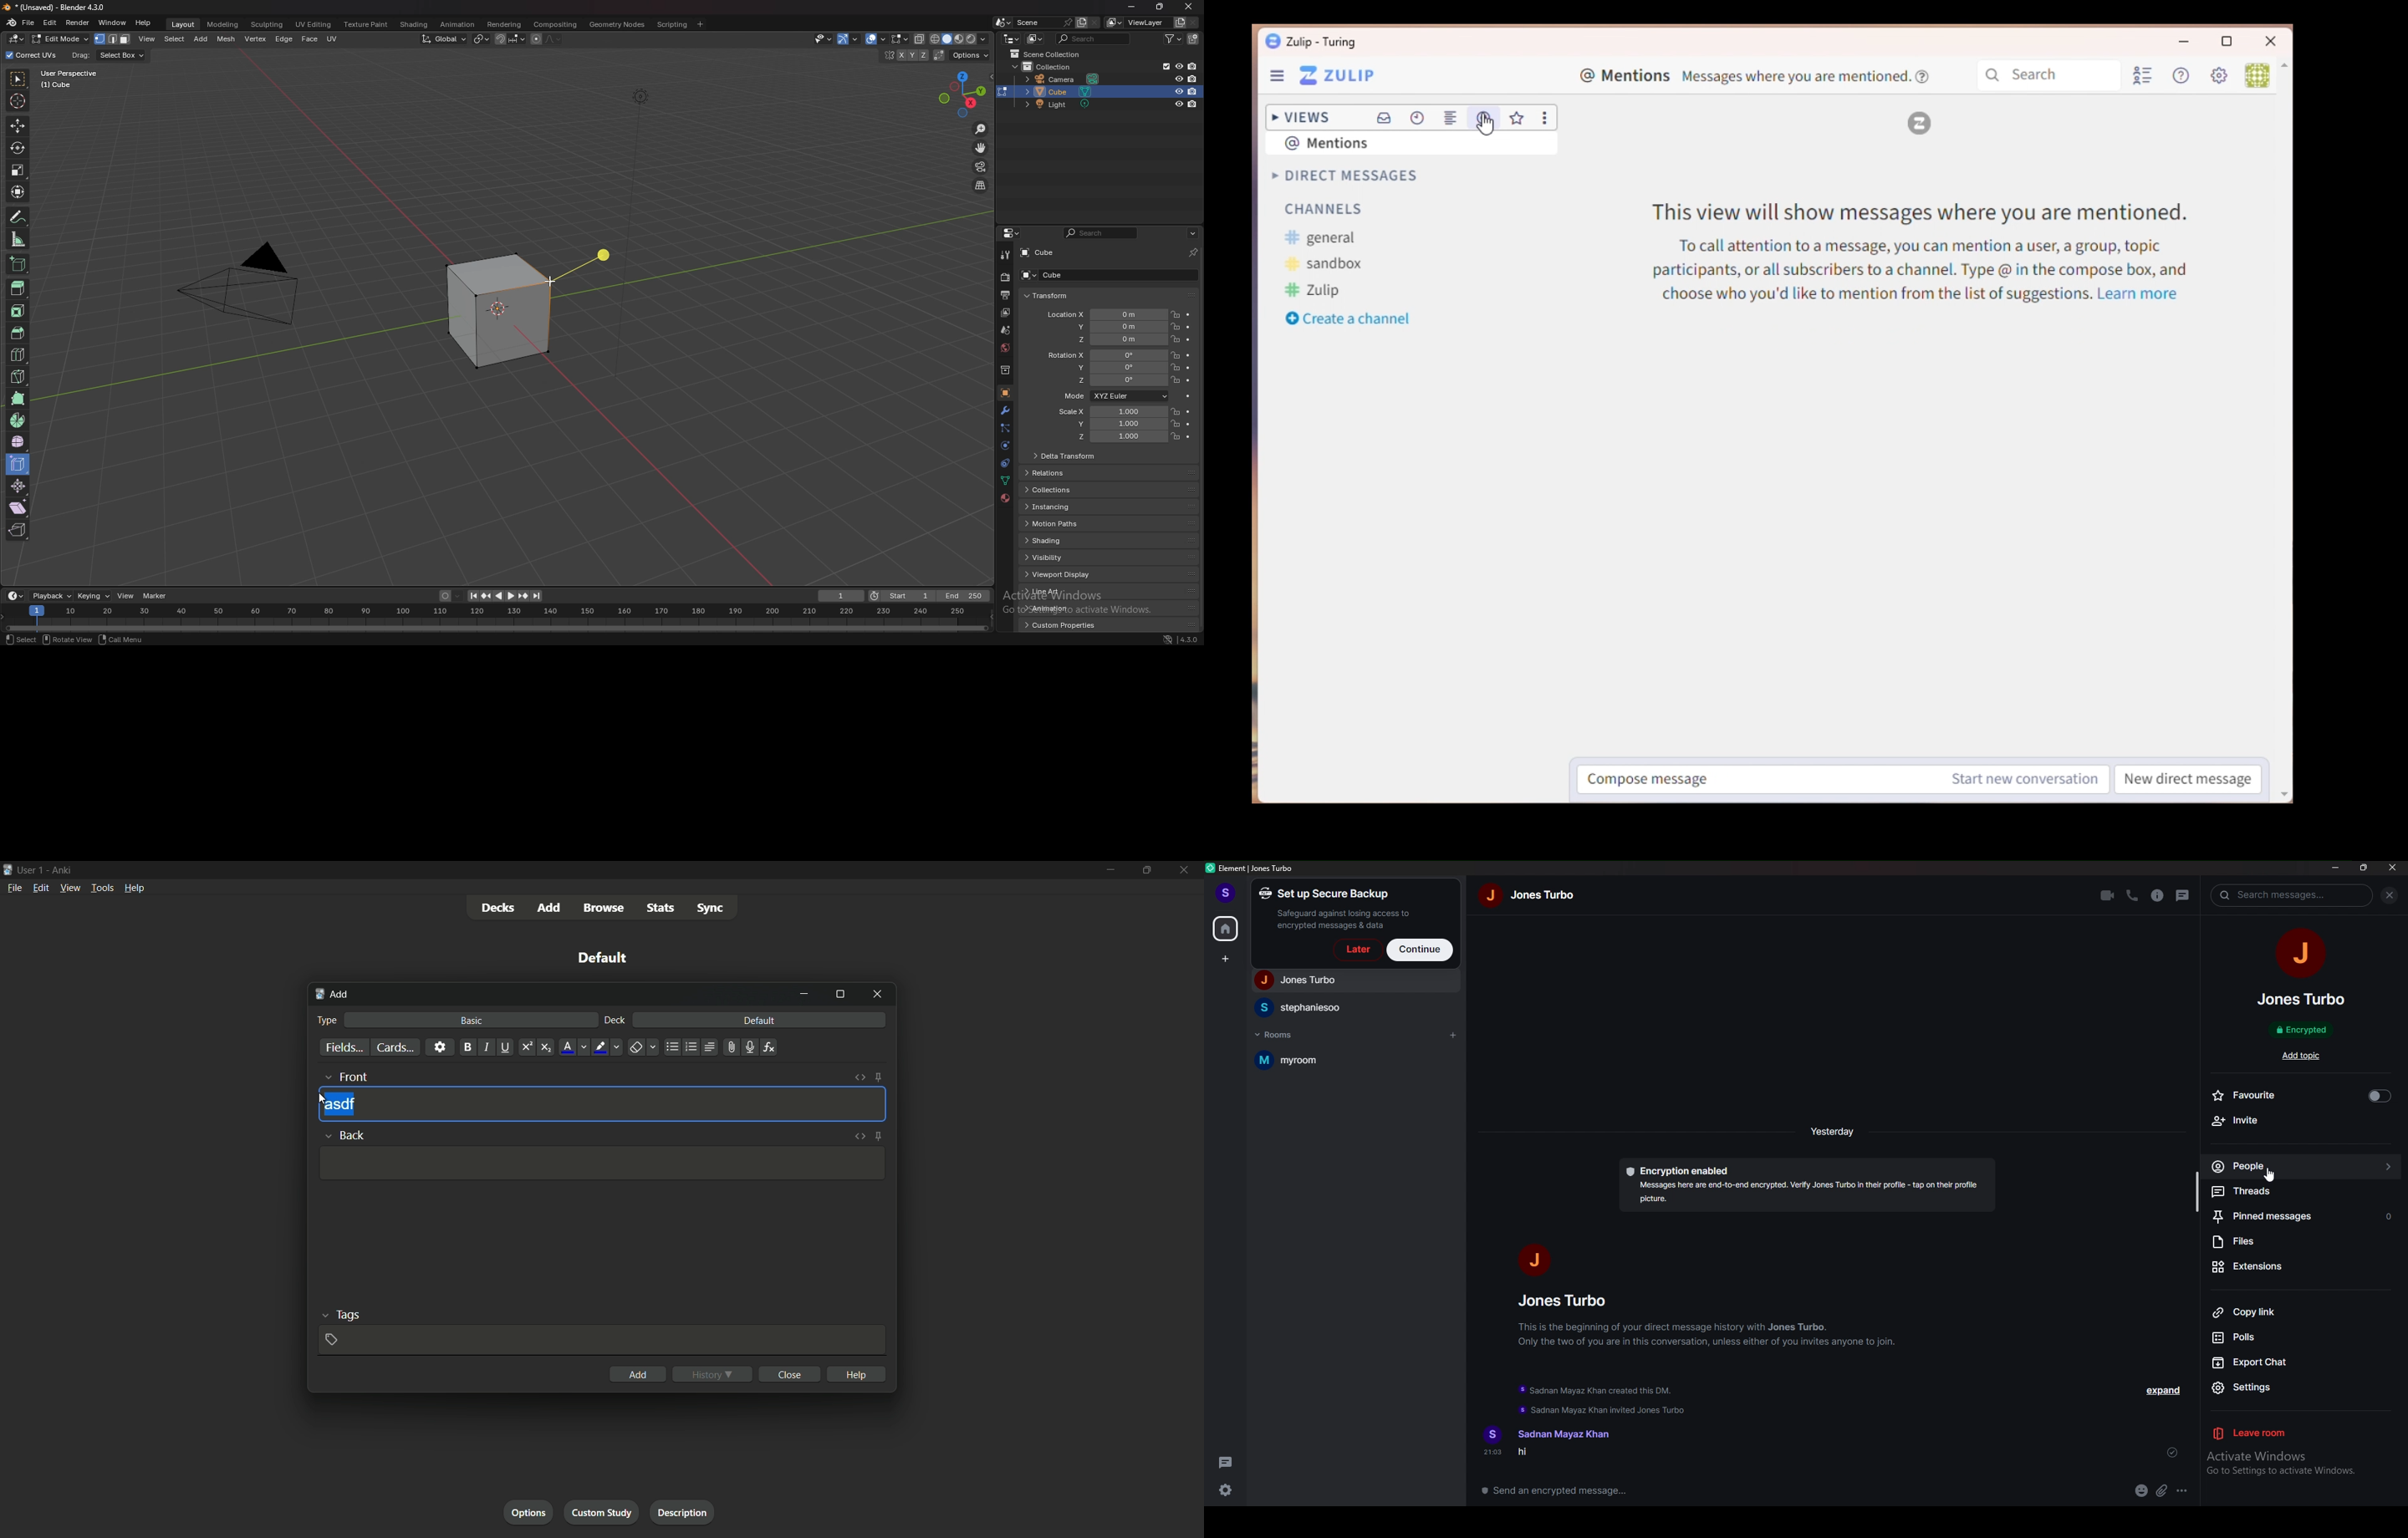 Image resolution: width=2408 pixels, height=1540 pixels. What do you see at coordinates (2271, 42) in the screenshot?
I see `Close` at bounding box center [2271, 42].